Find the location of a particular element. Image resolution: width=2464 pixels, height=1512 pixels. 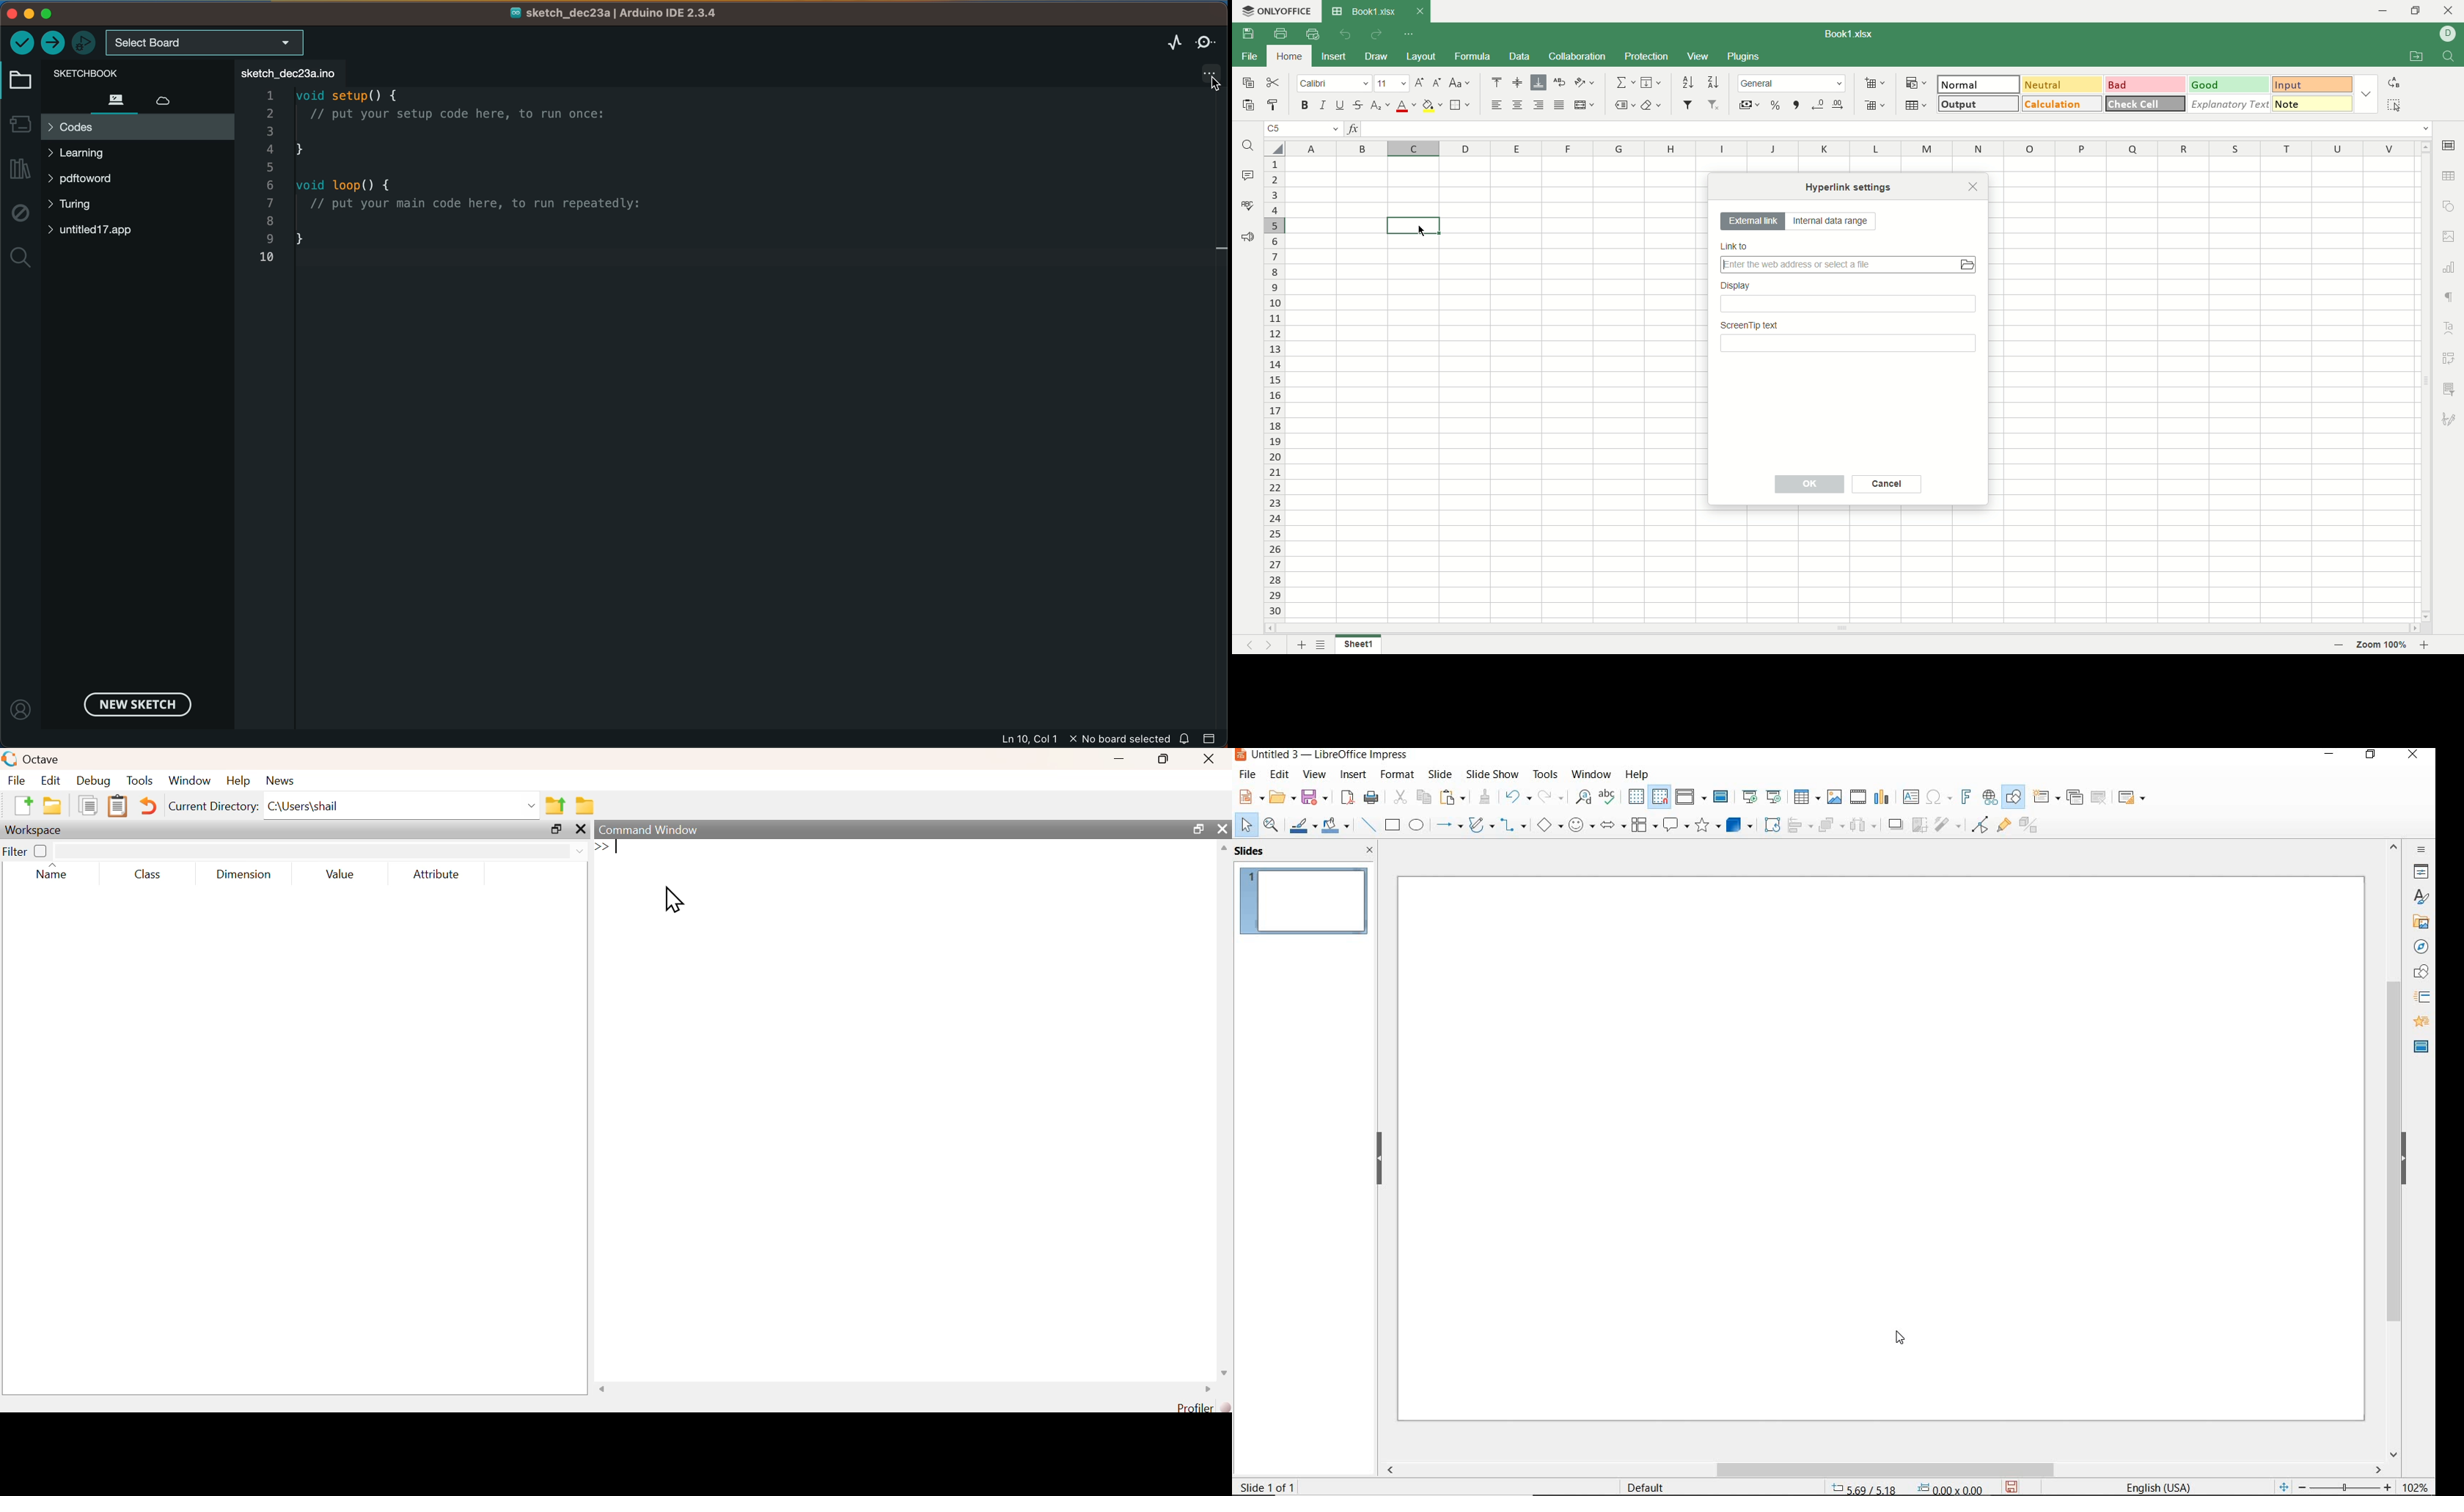

Dimension is located at coordinates (246, 875).